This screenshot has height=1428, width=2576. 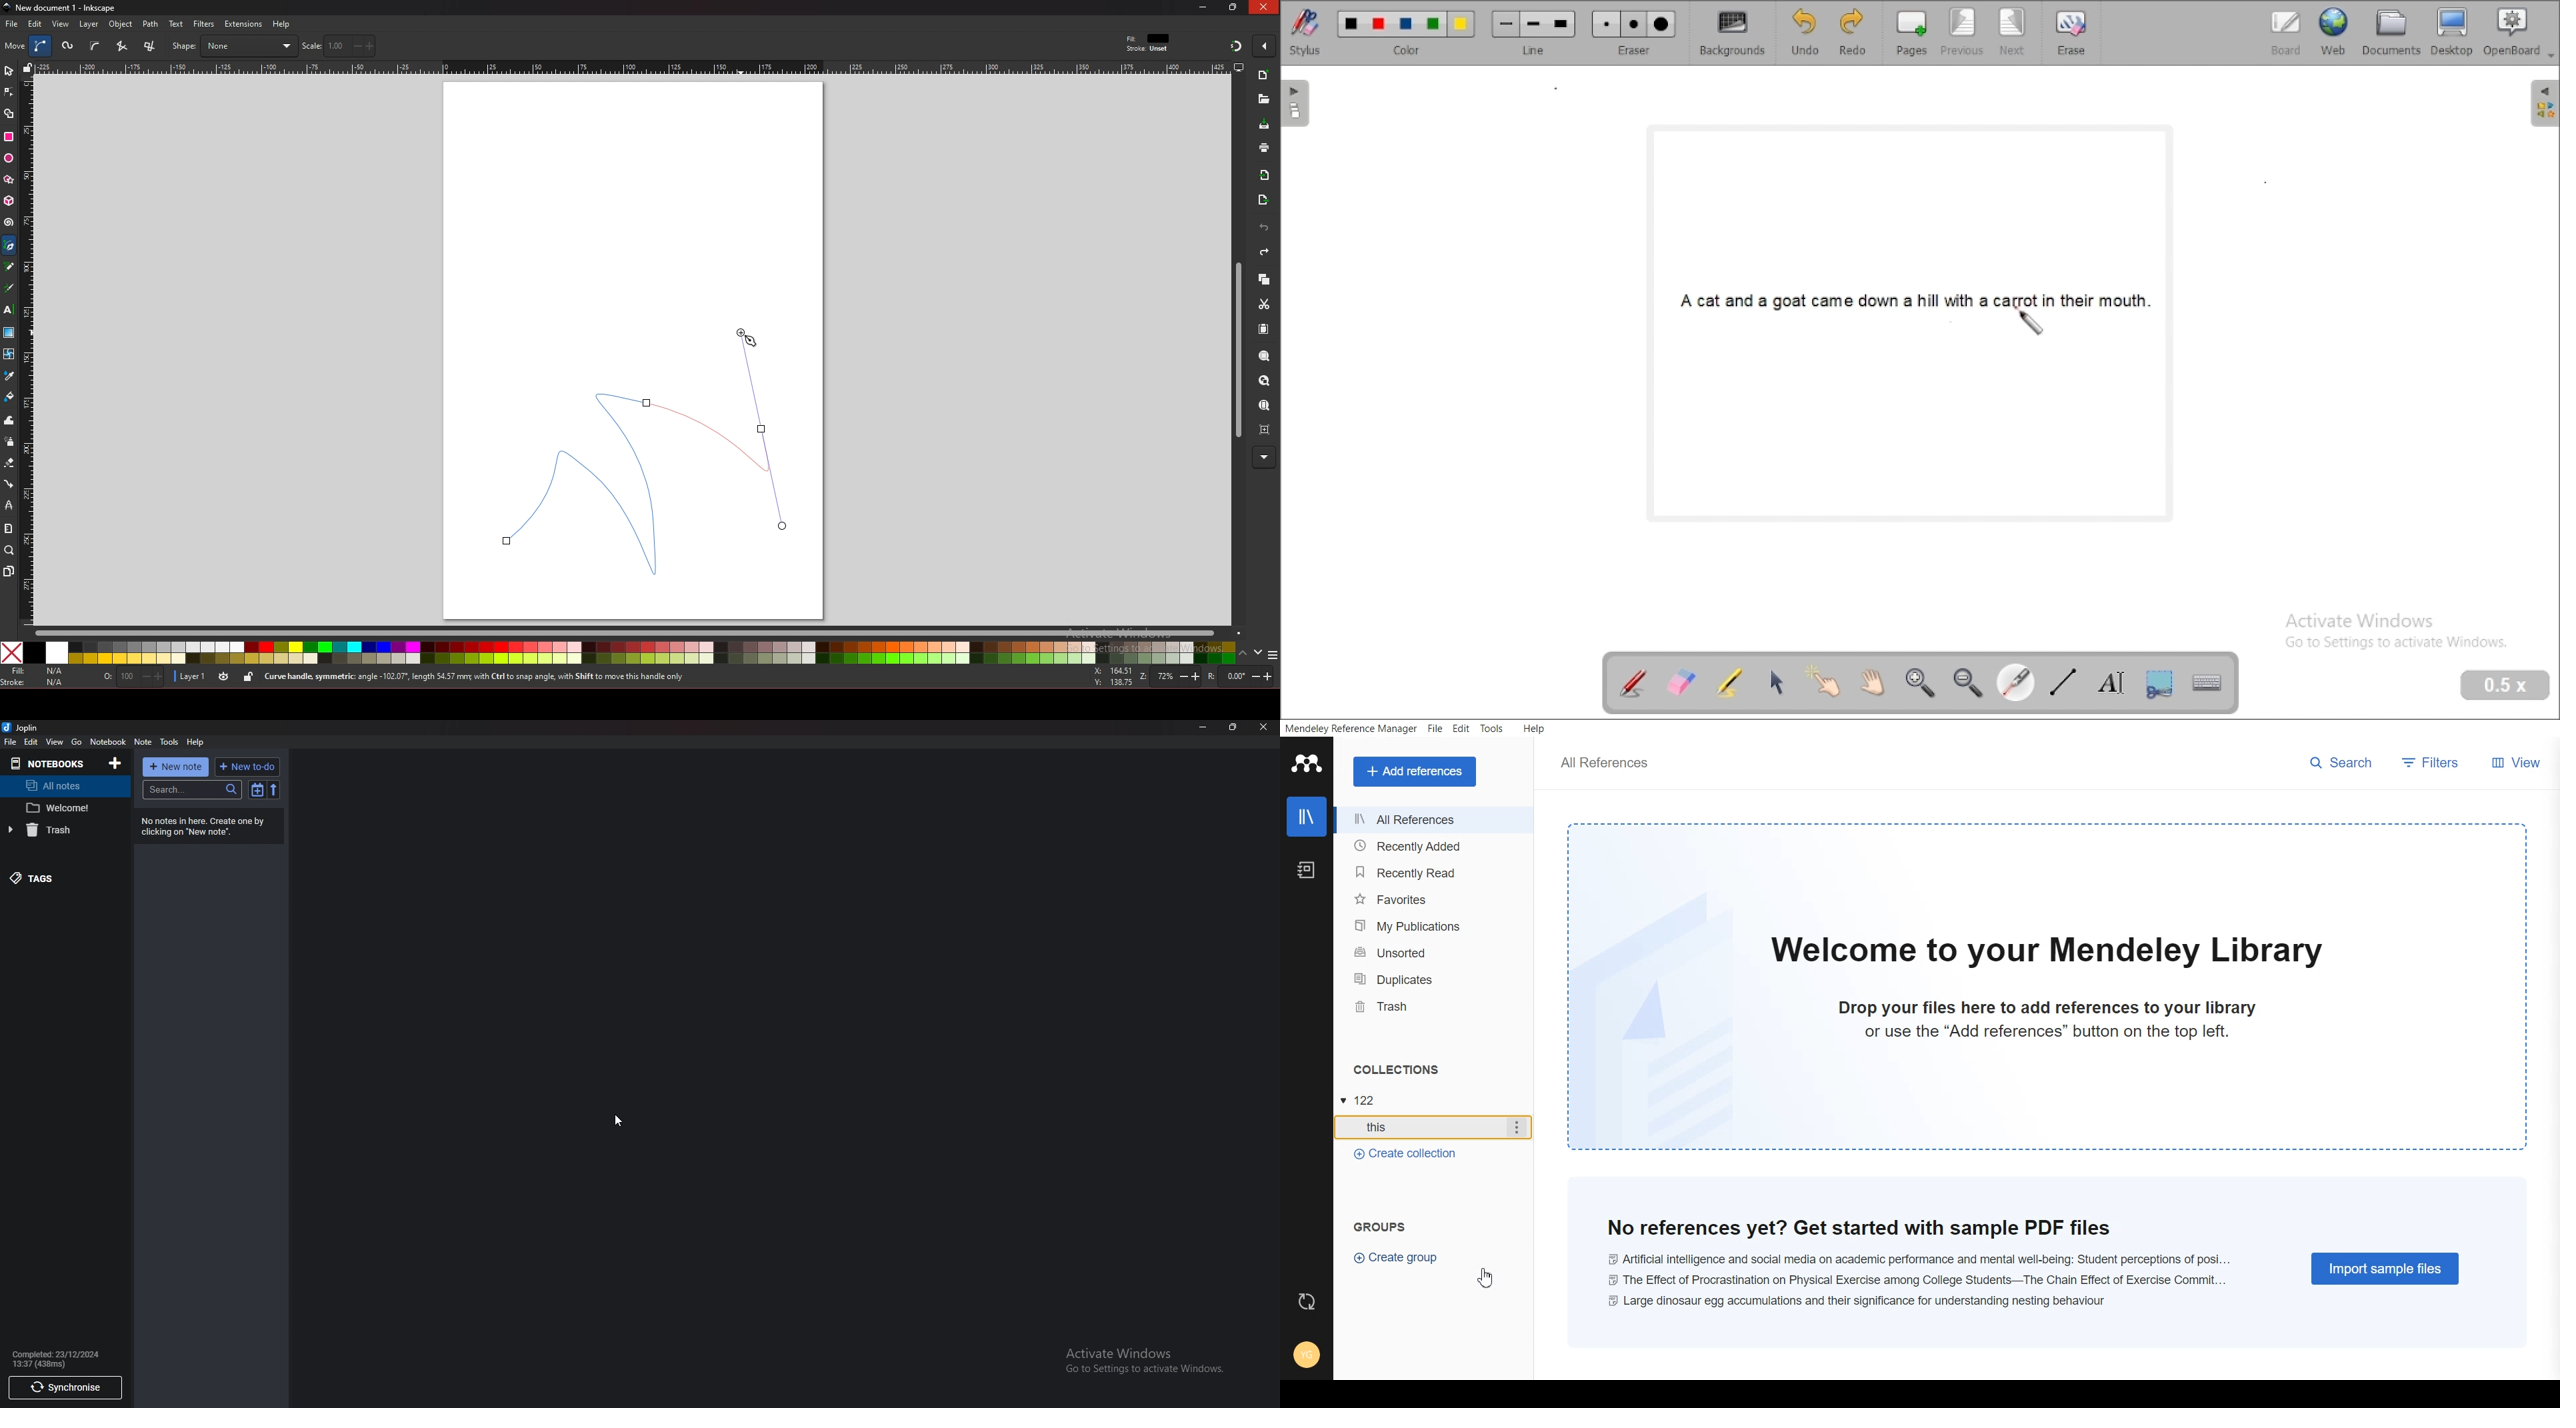 I want to click on joplin, so click(x=23, y=727).